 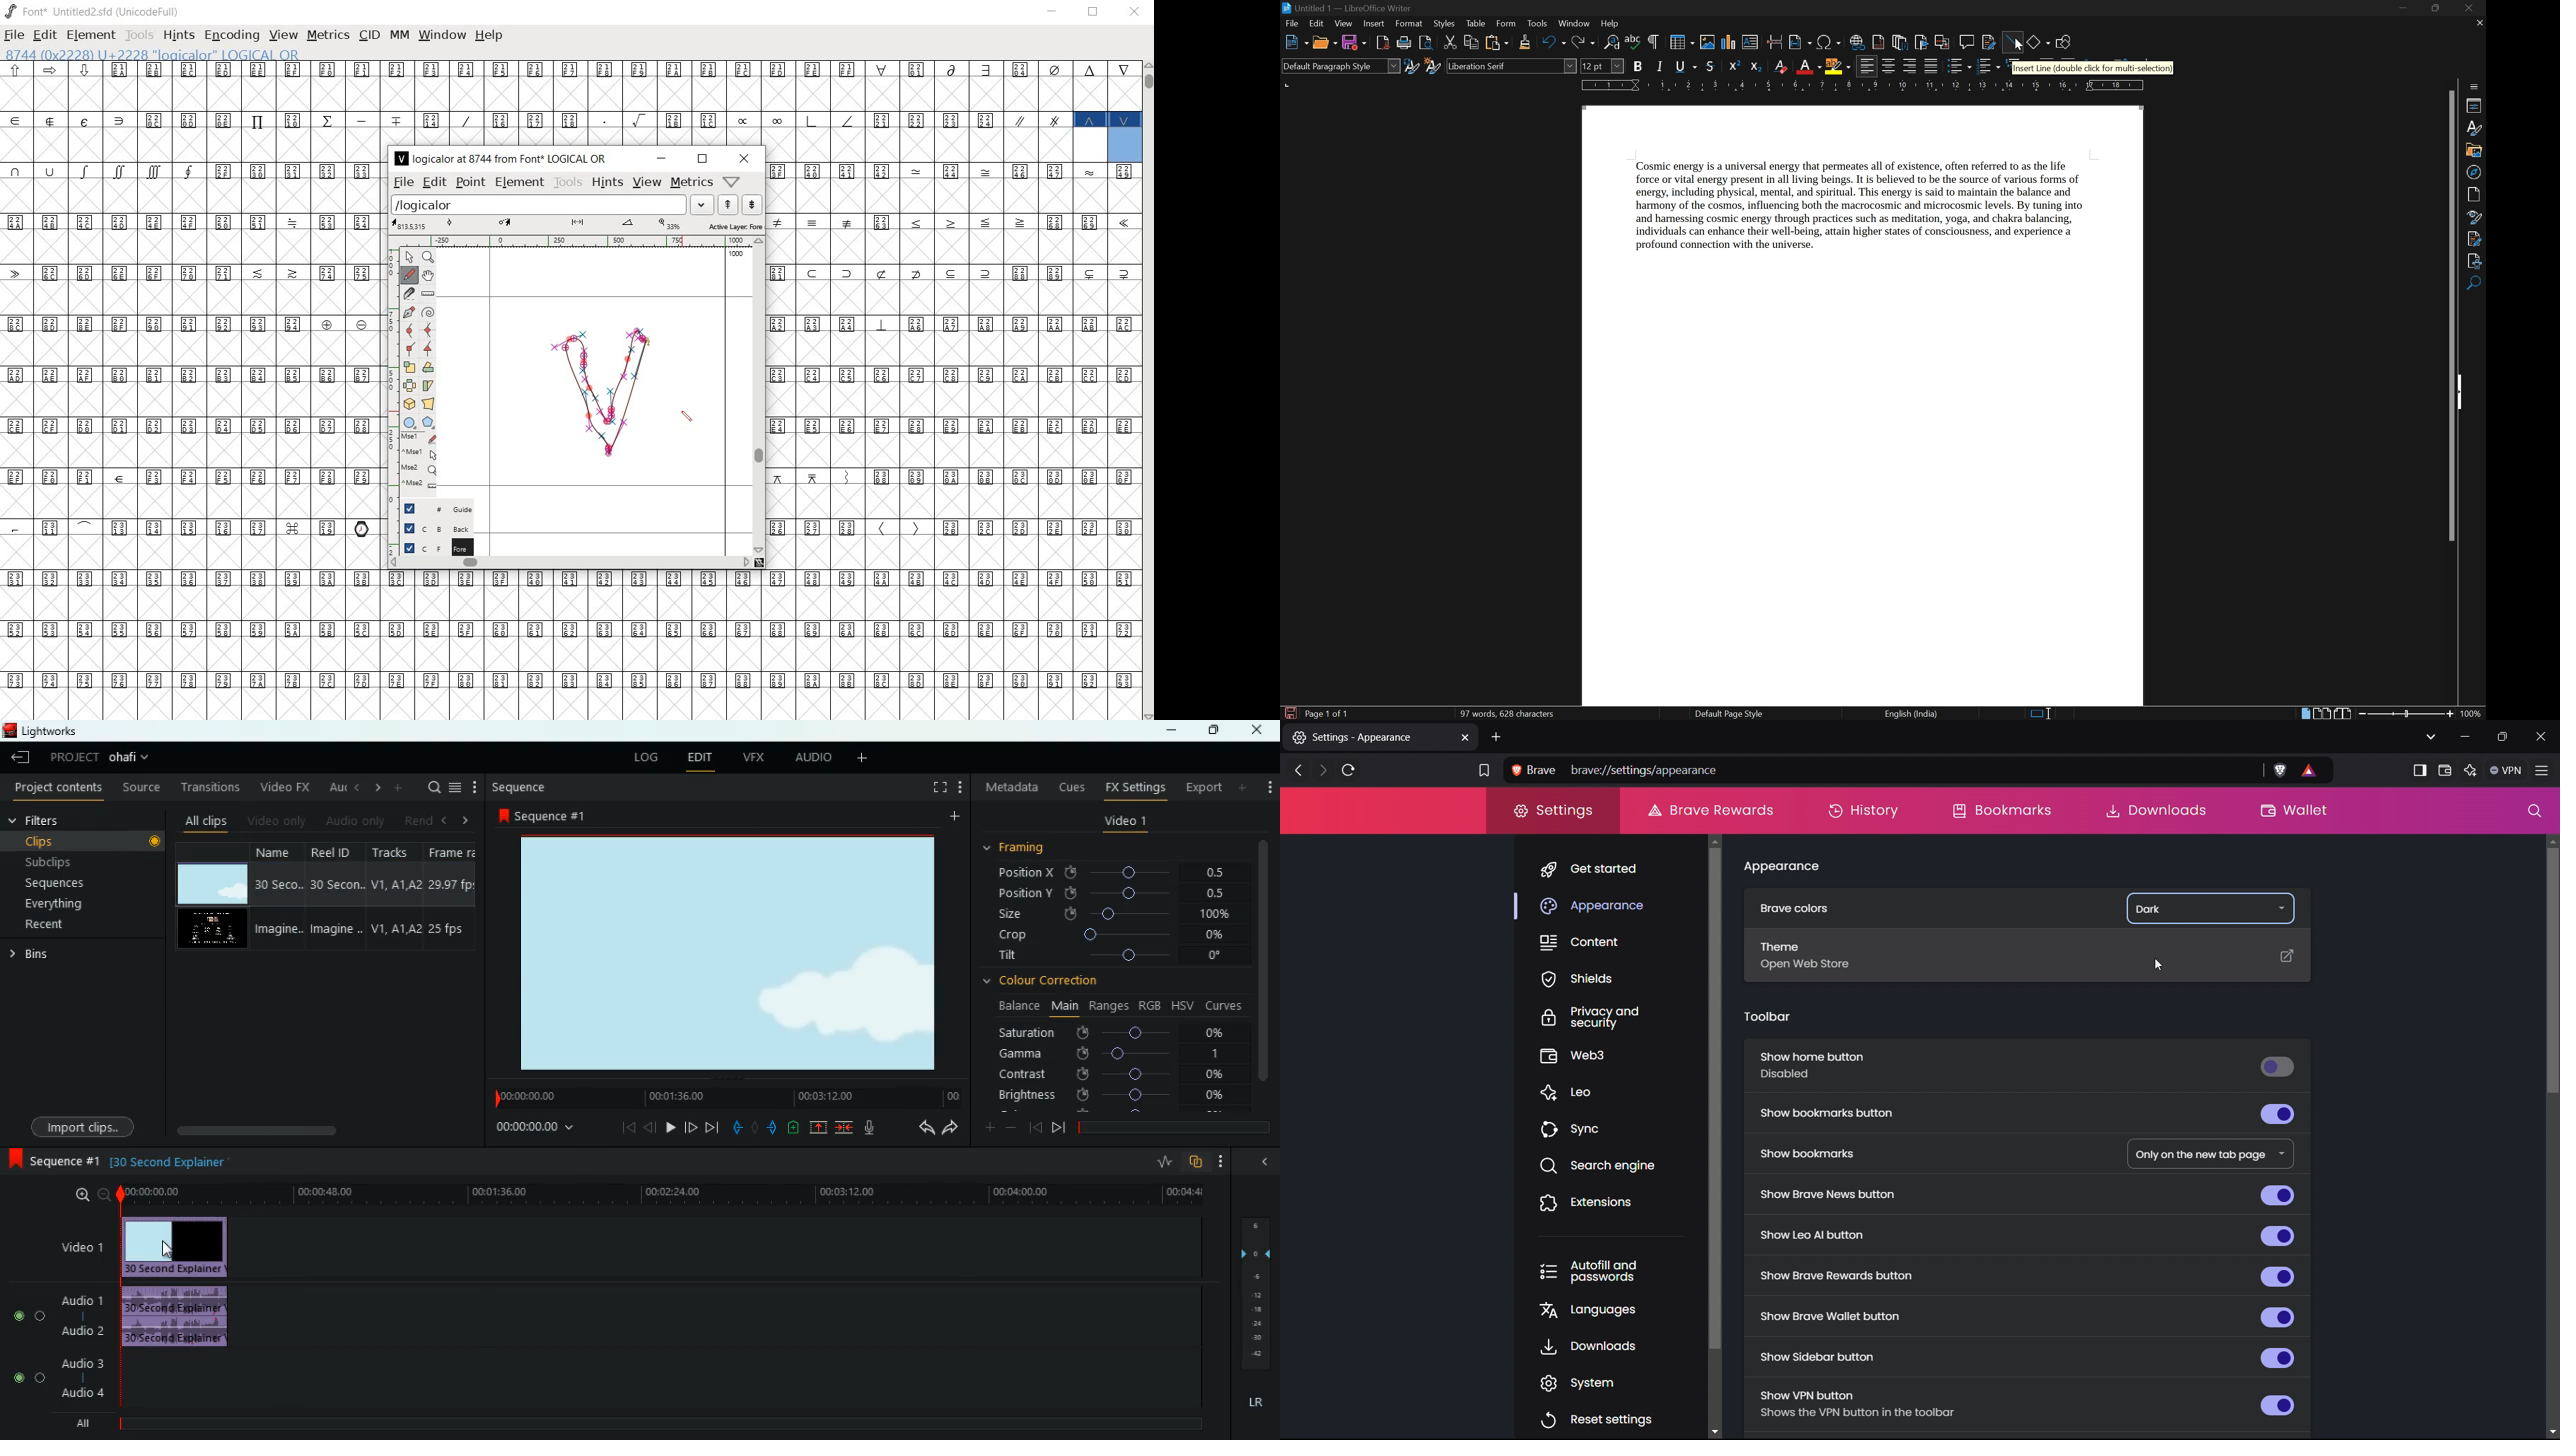 I want to click on close, so click(x=2479, y=23).